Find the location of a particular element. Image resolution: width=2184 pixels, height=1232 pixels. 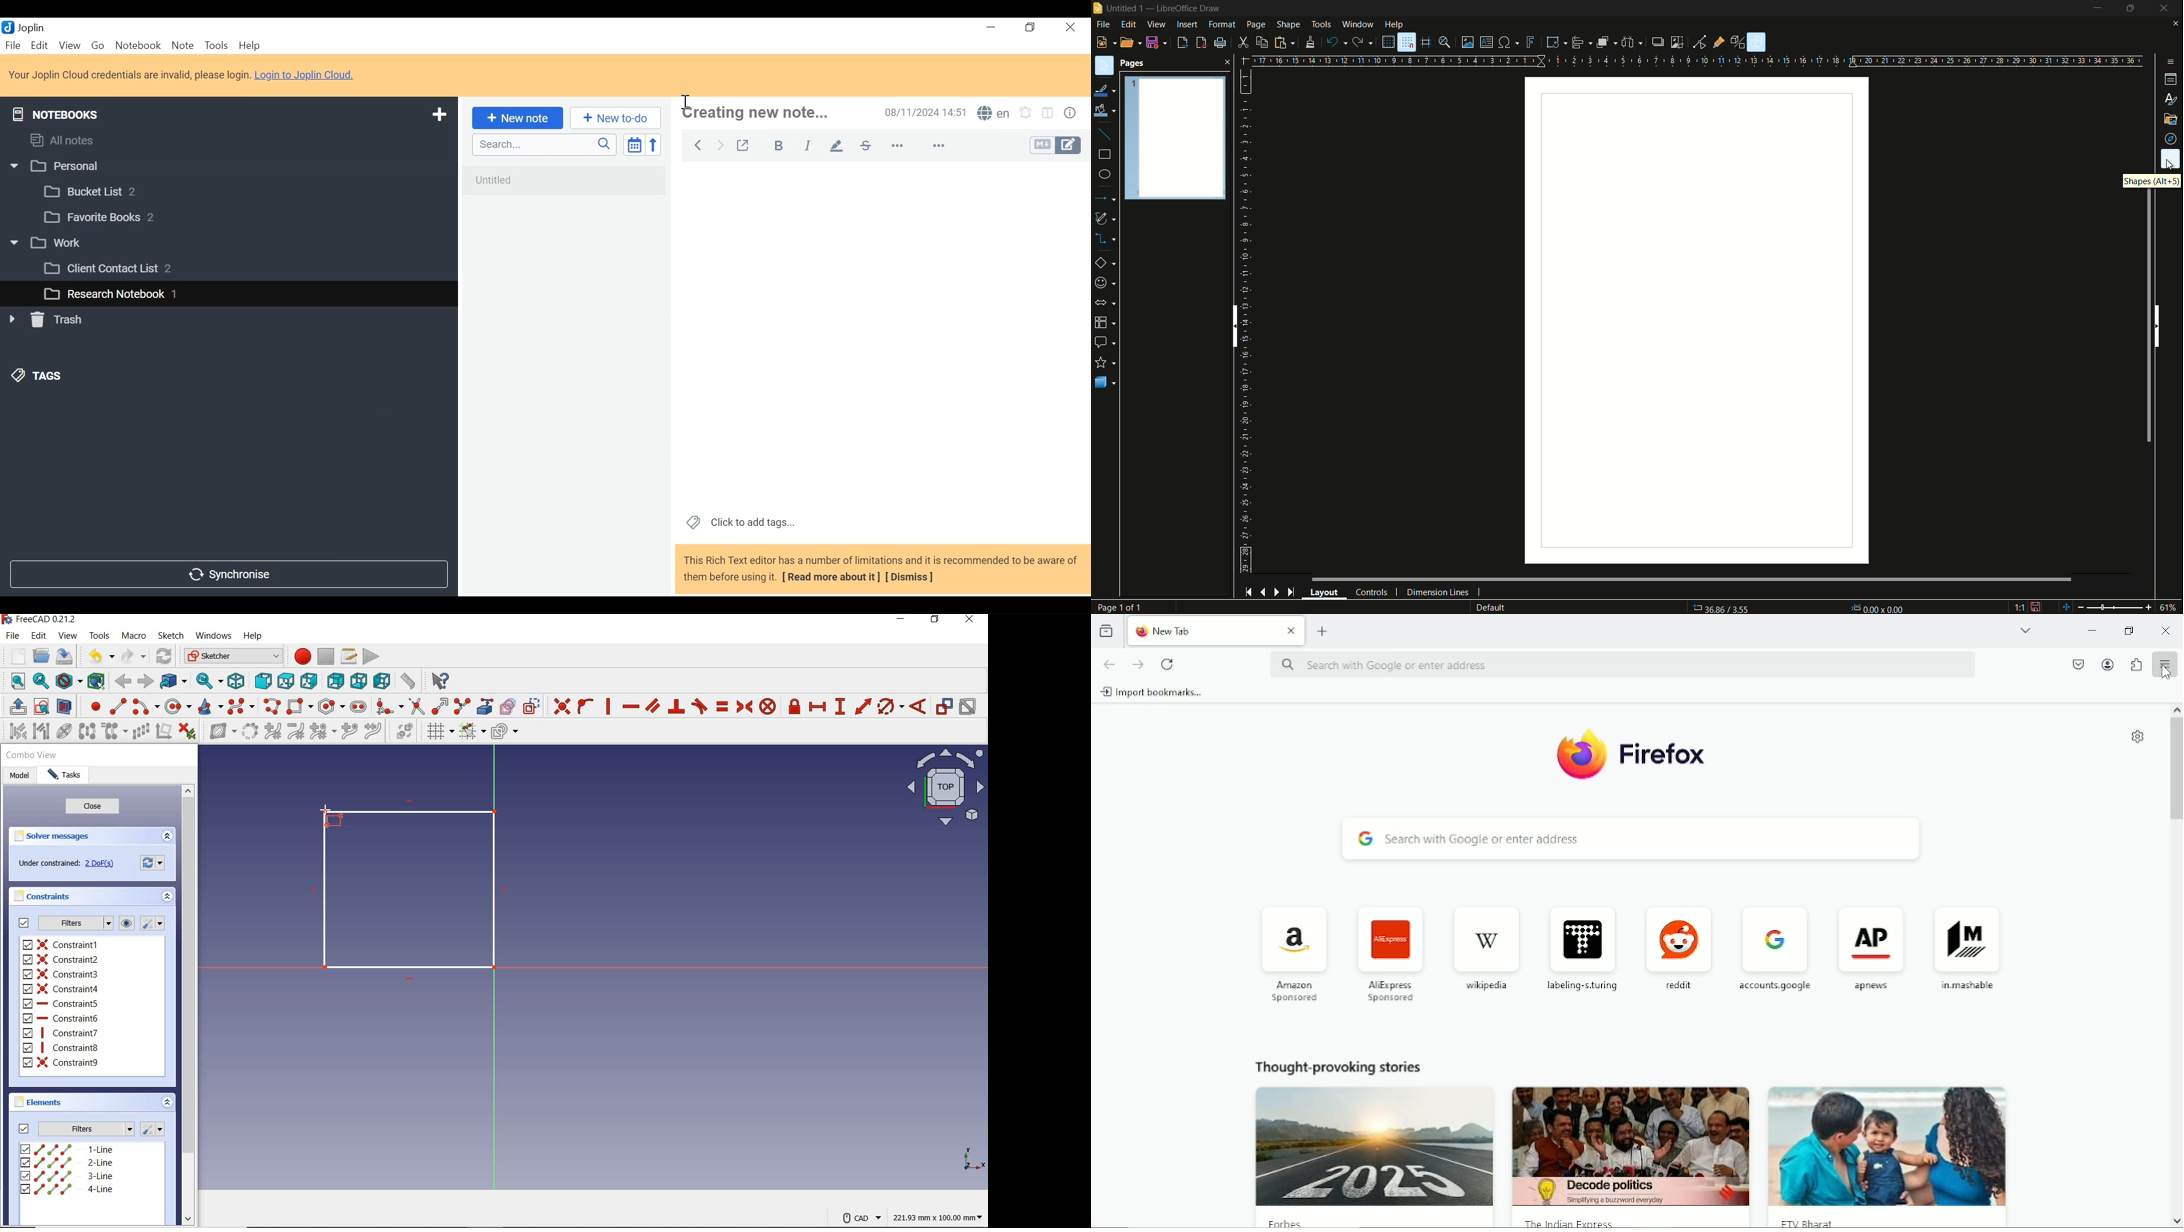

feature options is located at coordinates (944, 147).